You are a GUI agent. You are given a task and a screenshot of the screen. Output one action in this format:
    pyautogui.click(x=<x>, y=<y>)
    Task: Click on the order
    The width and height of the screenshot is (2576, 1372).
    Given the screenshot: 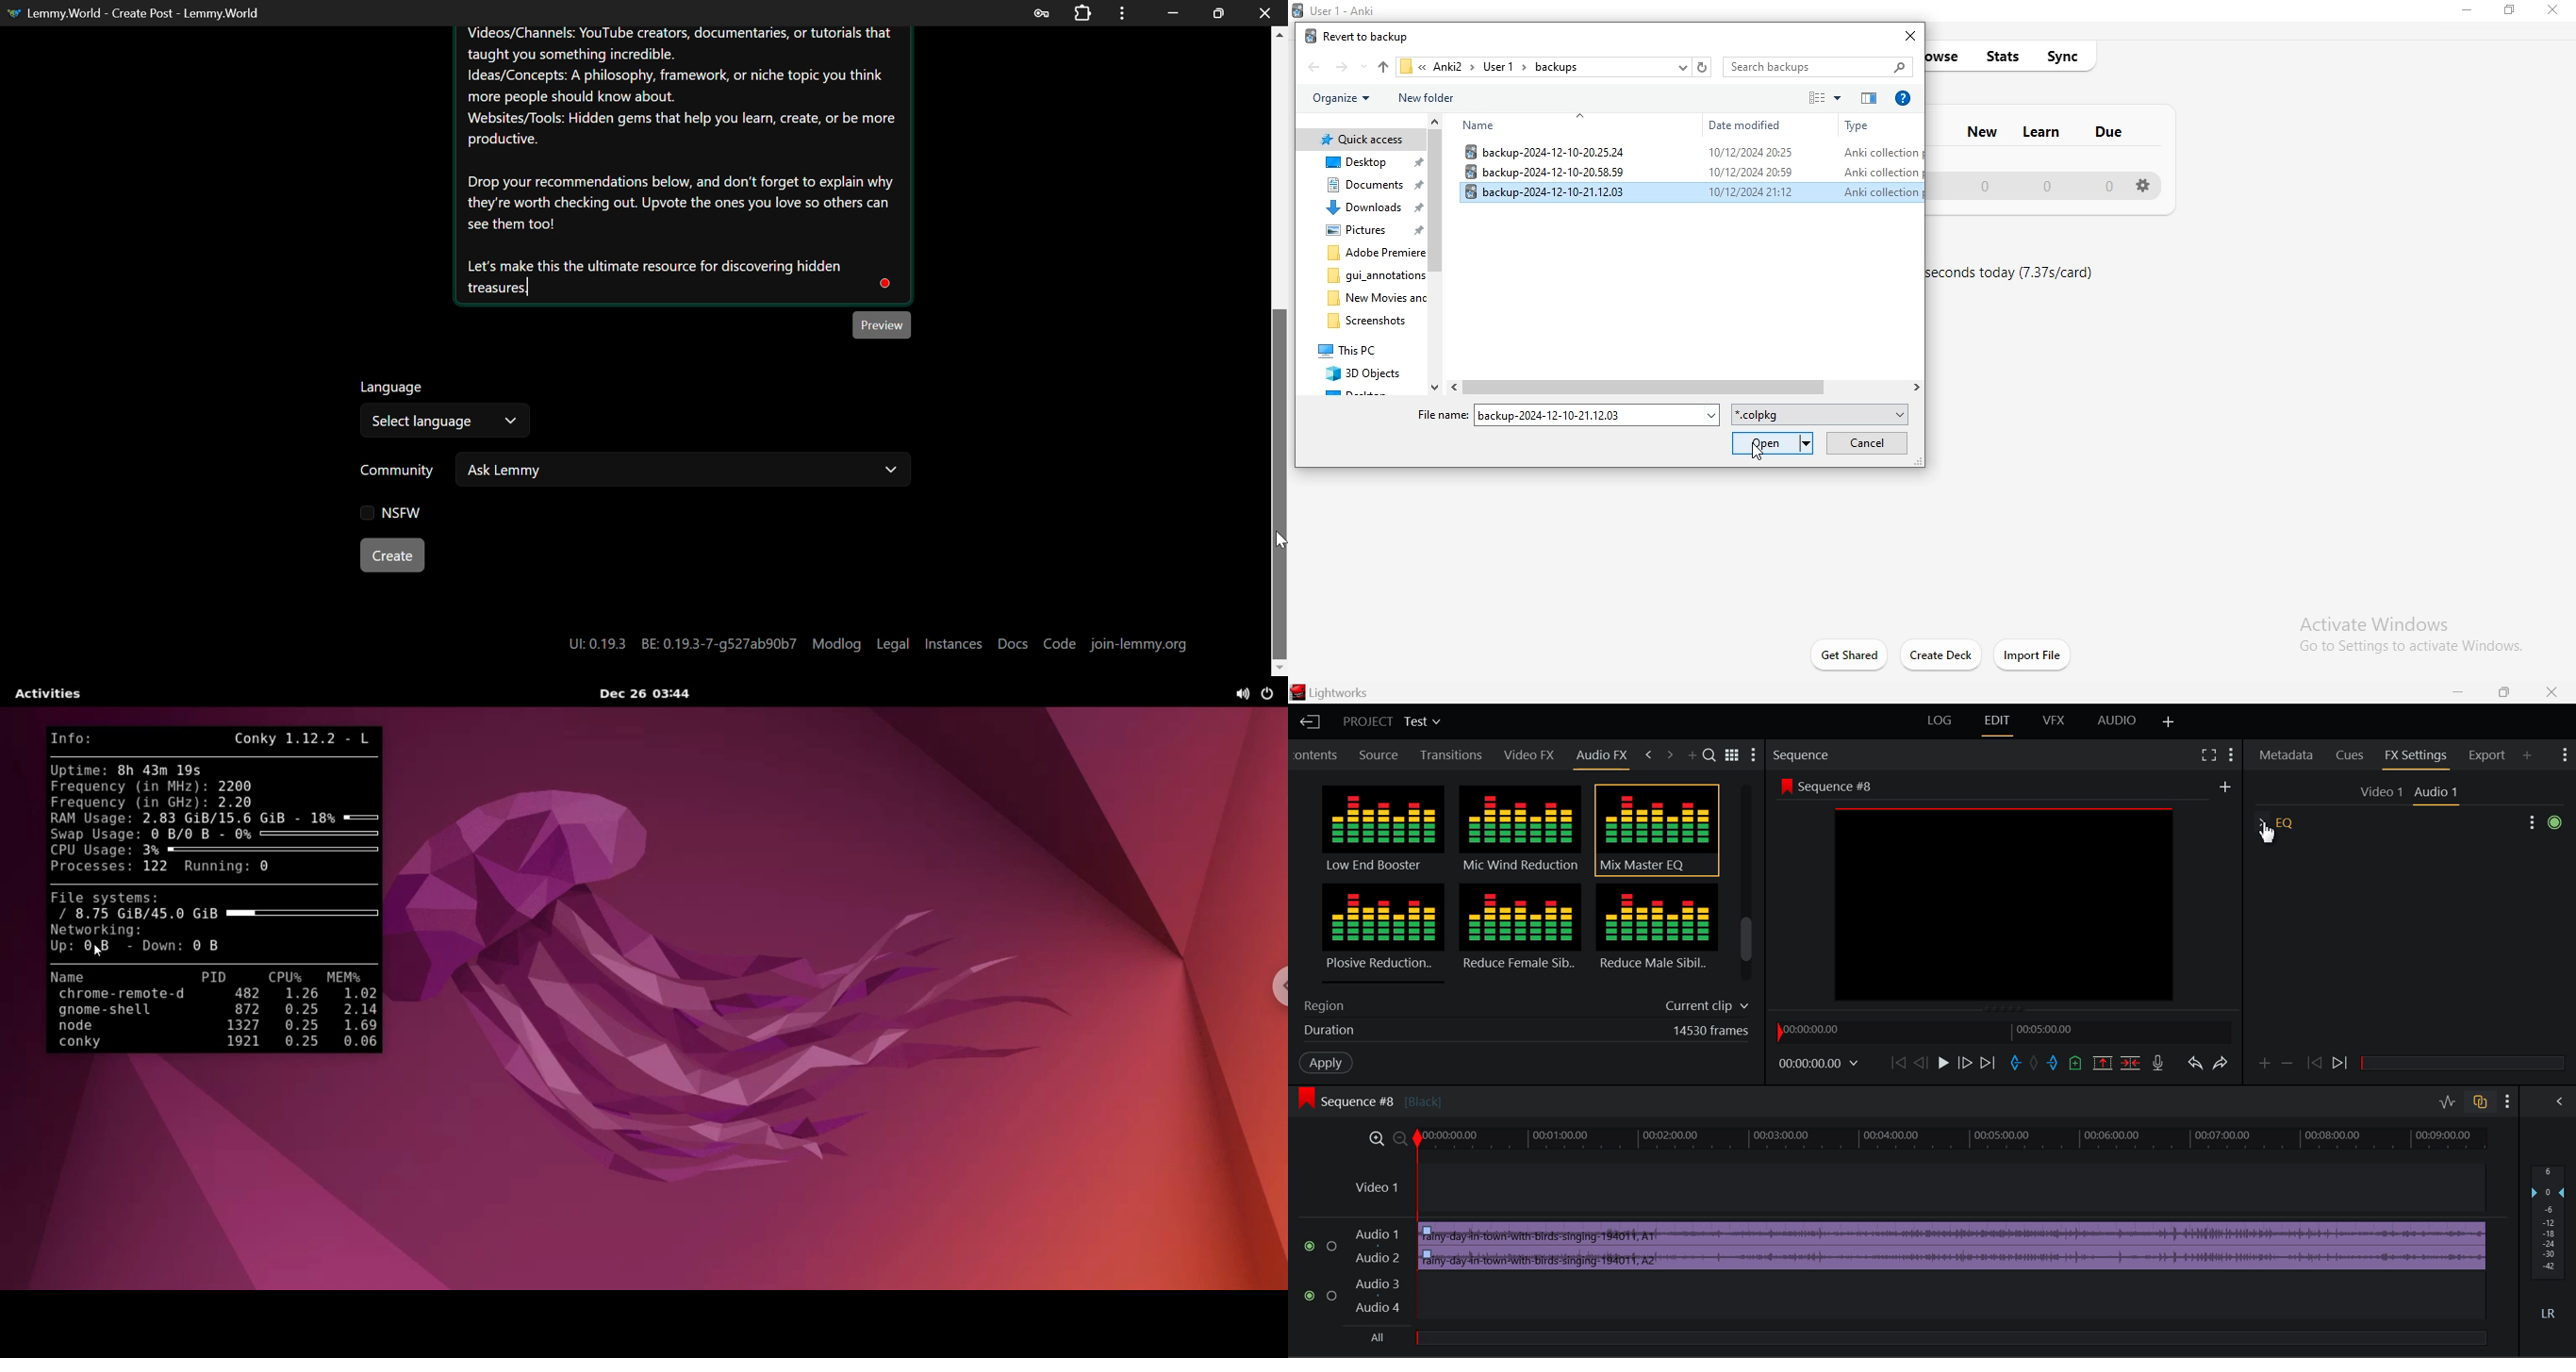 What is the action you would take?
    pyautogui.click(x=1868, y=99)
    